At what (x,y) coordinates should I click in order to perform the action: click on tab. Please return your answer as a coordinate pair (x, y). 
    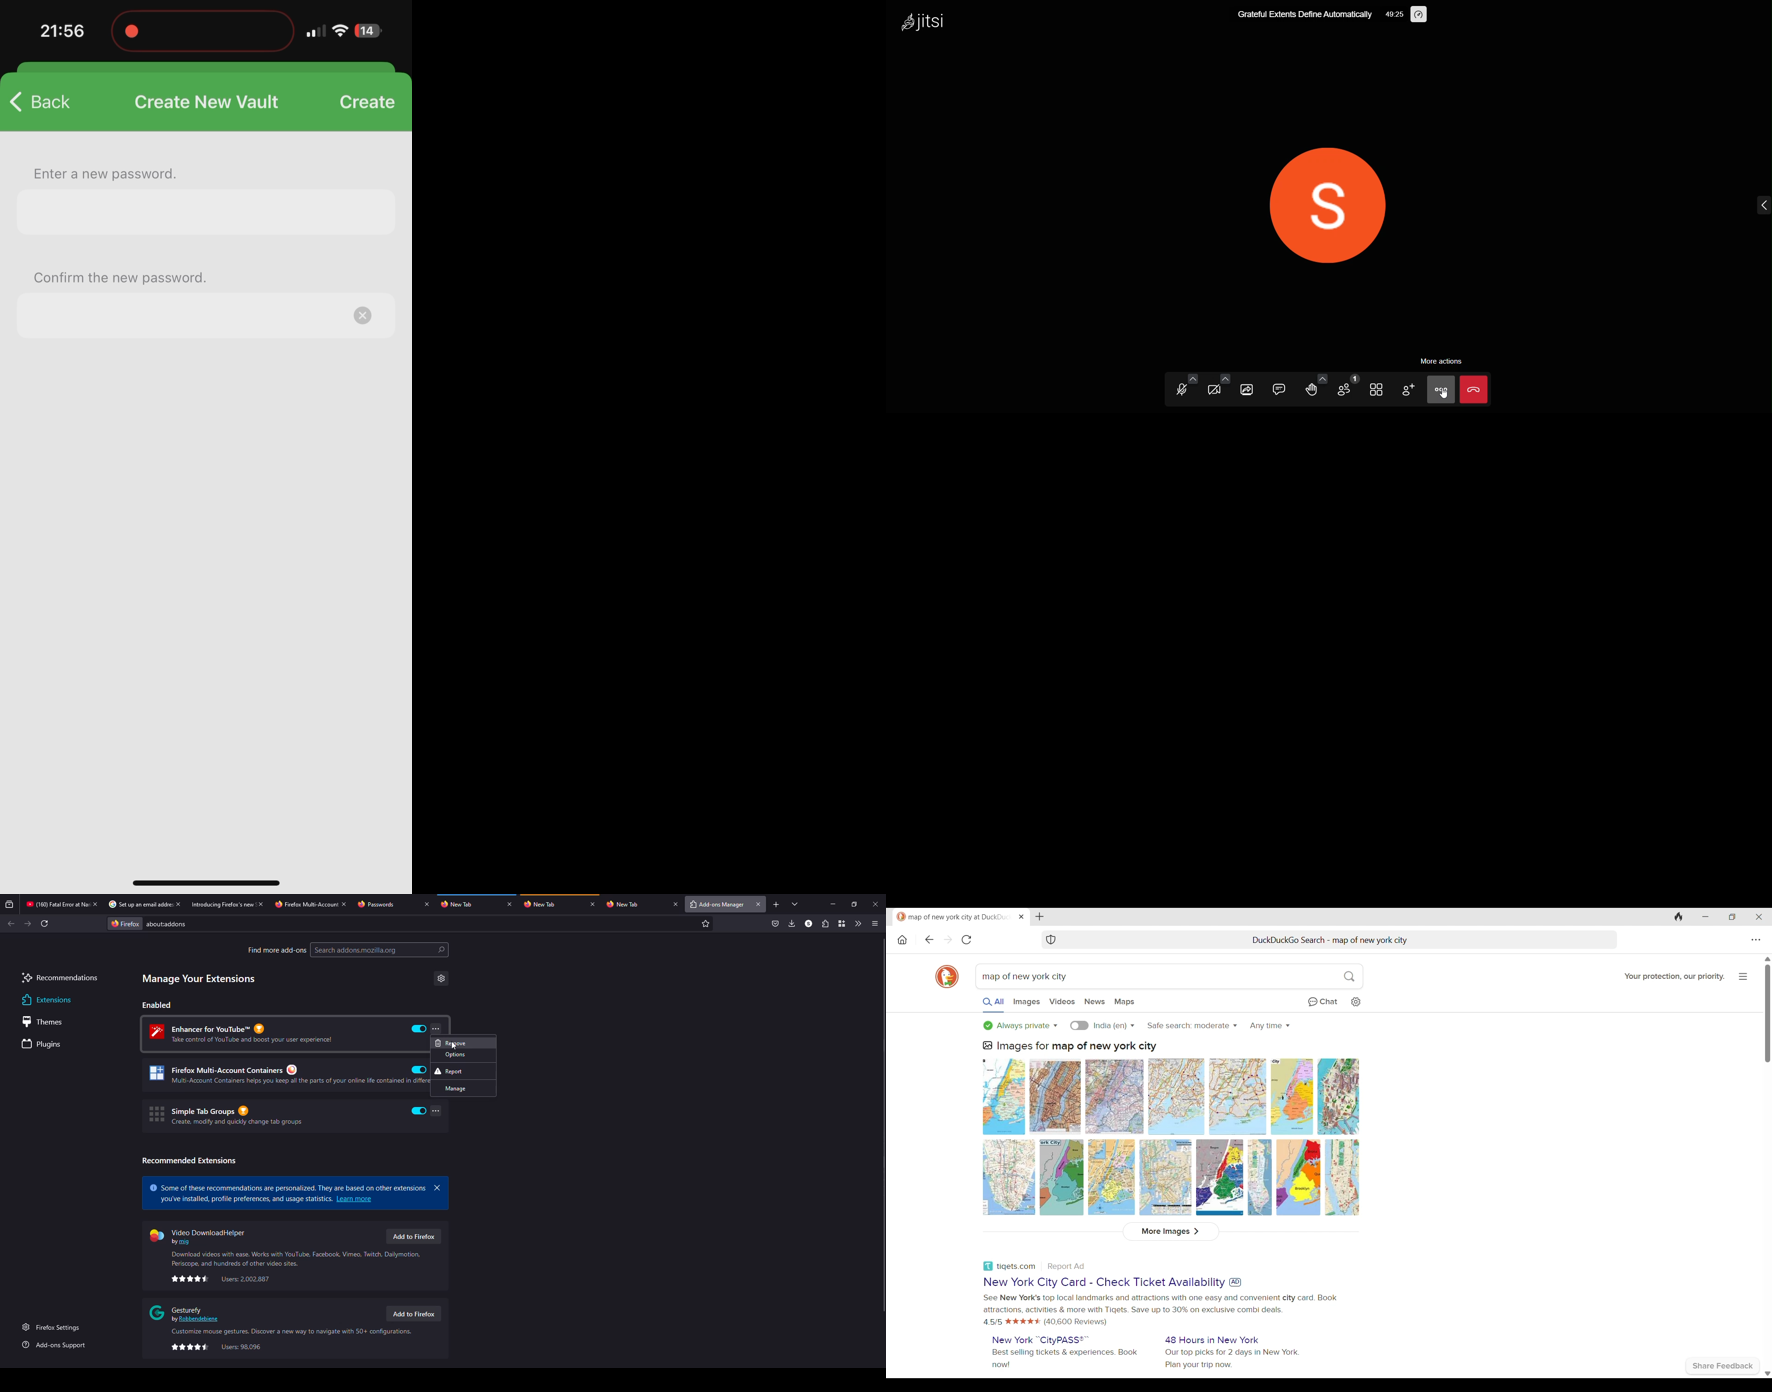
    Looking at the image, I should click on (636, 904).